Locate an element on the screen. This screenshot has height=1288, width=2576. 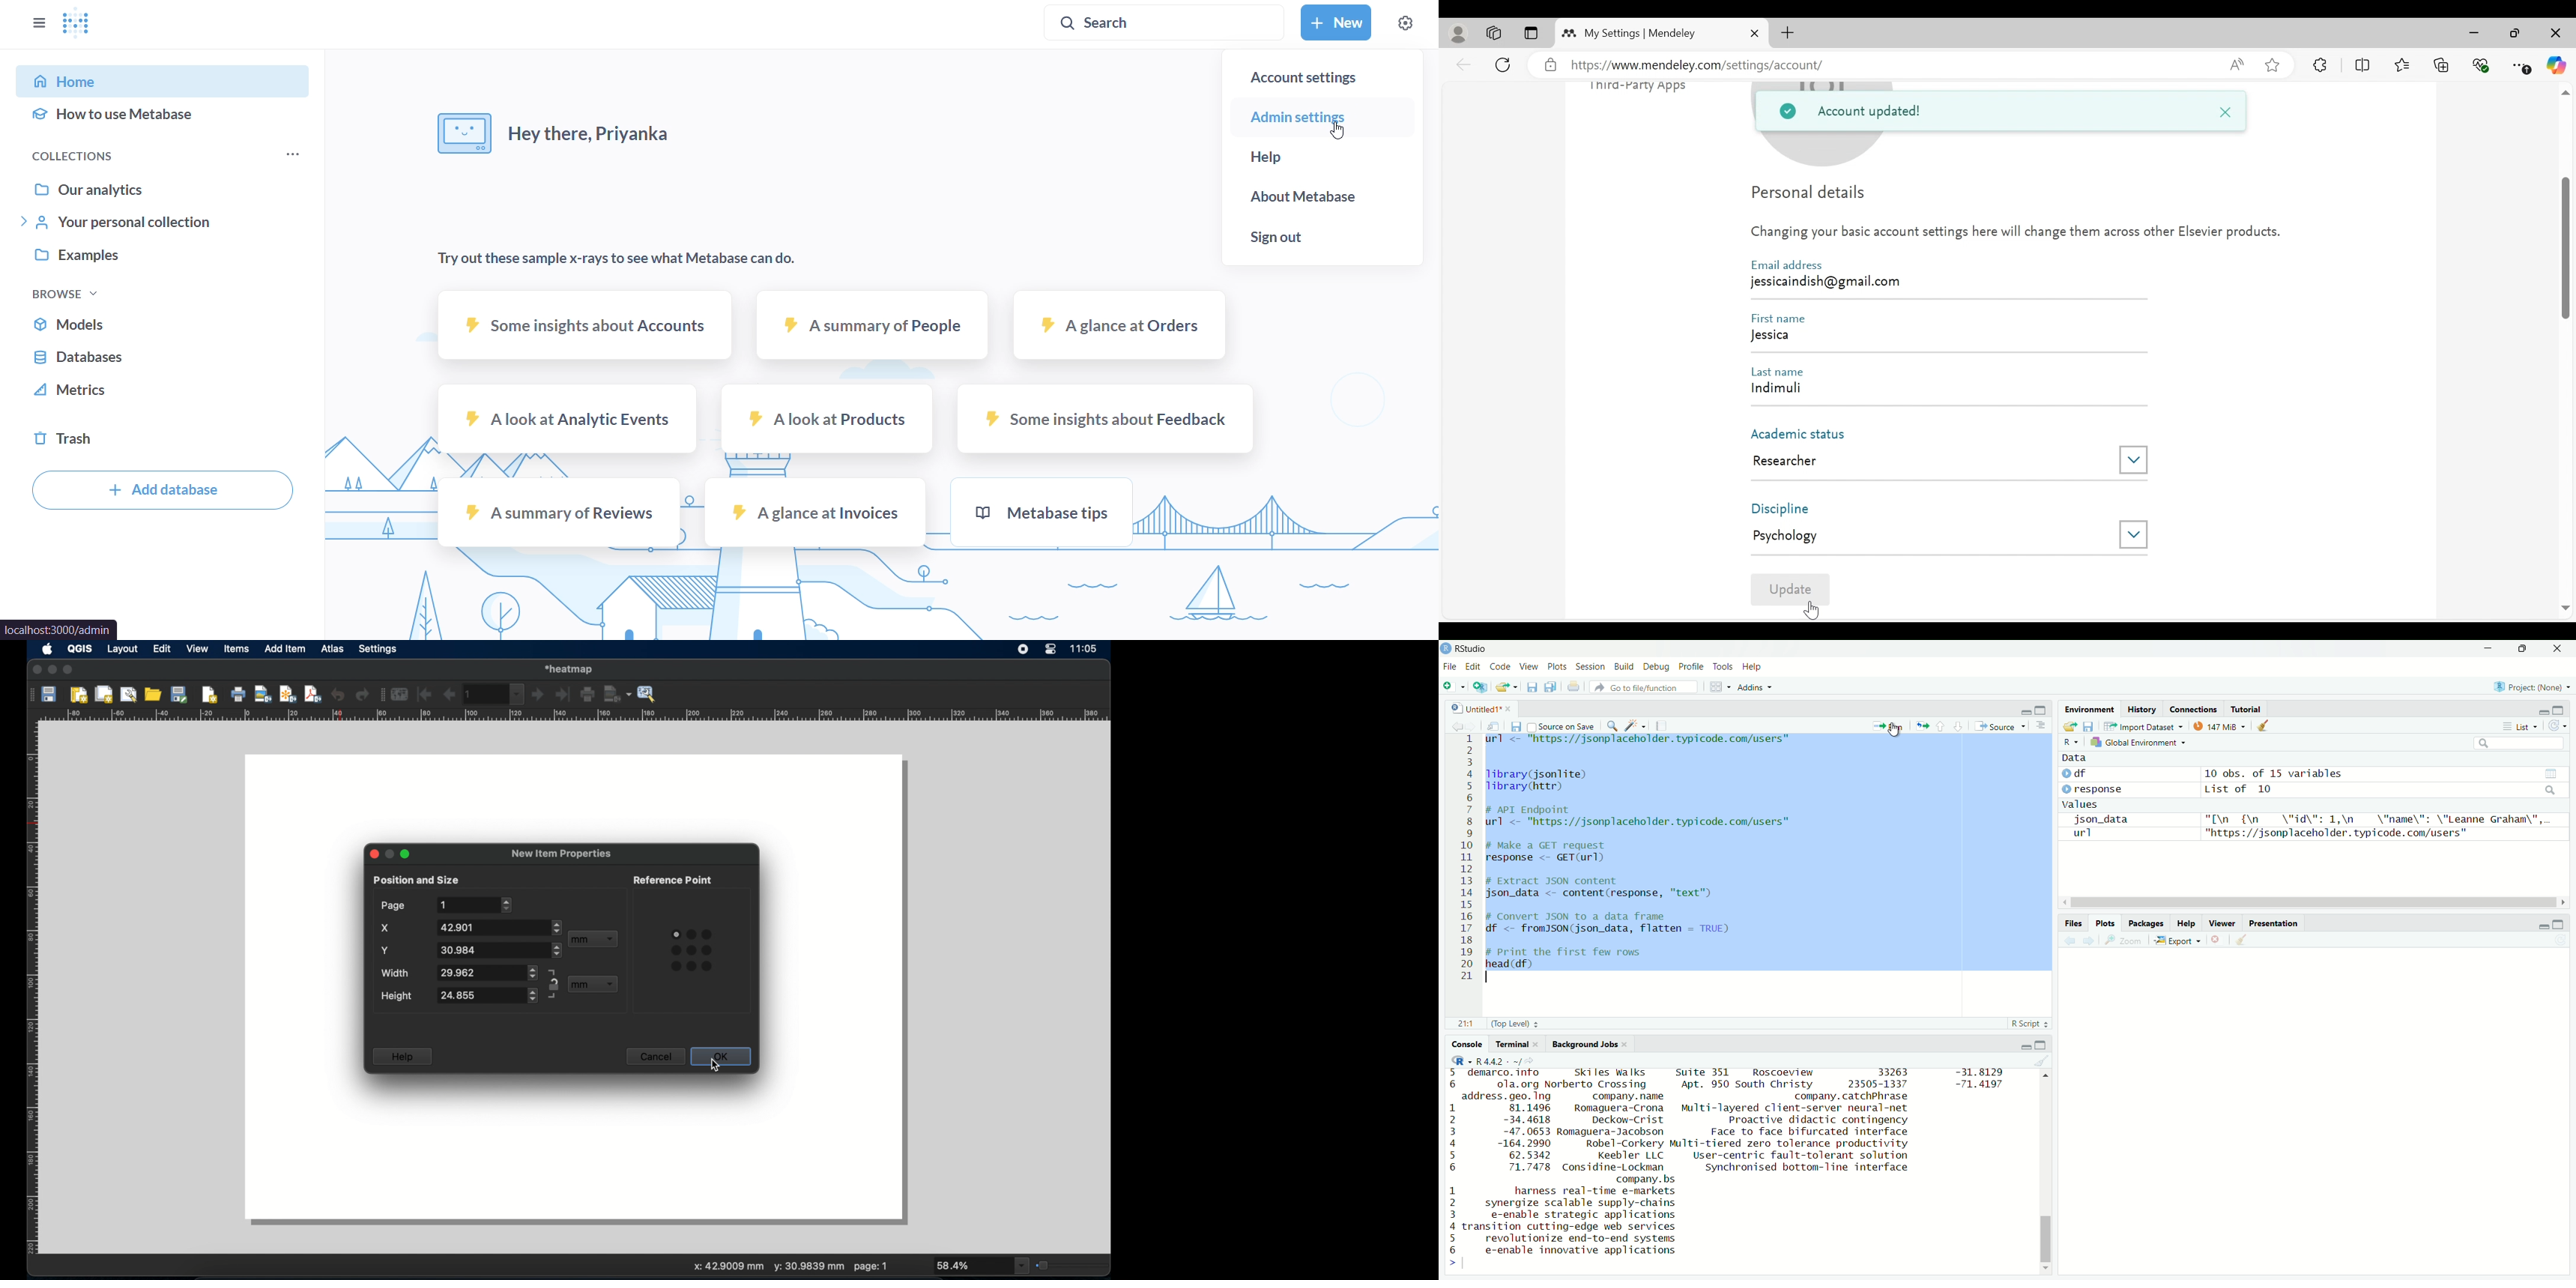
cancel is located at coordinates (657, 1058).